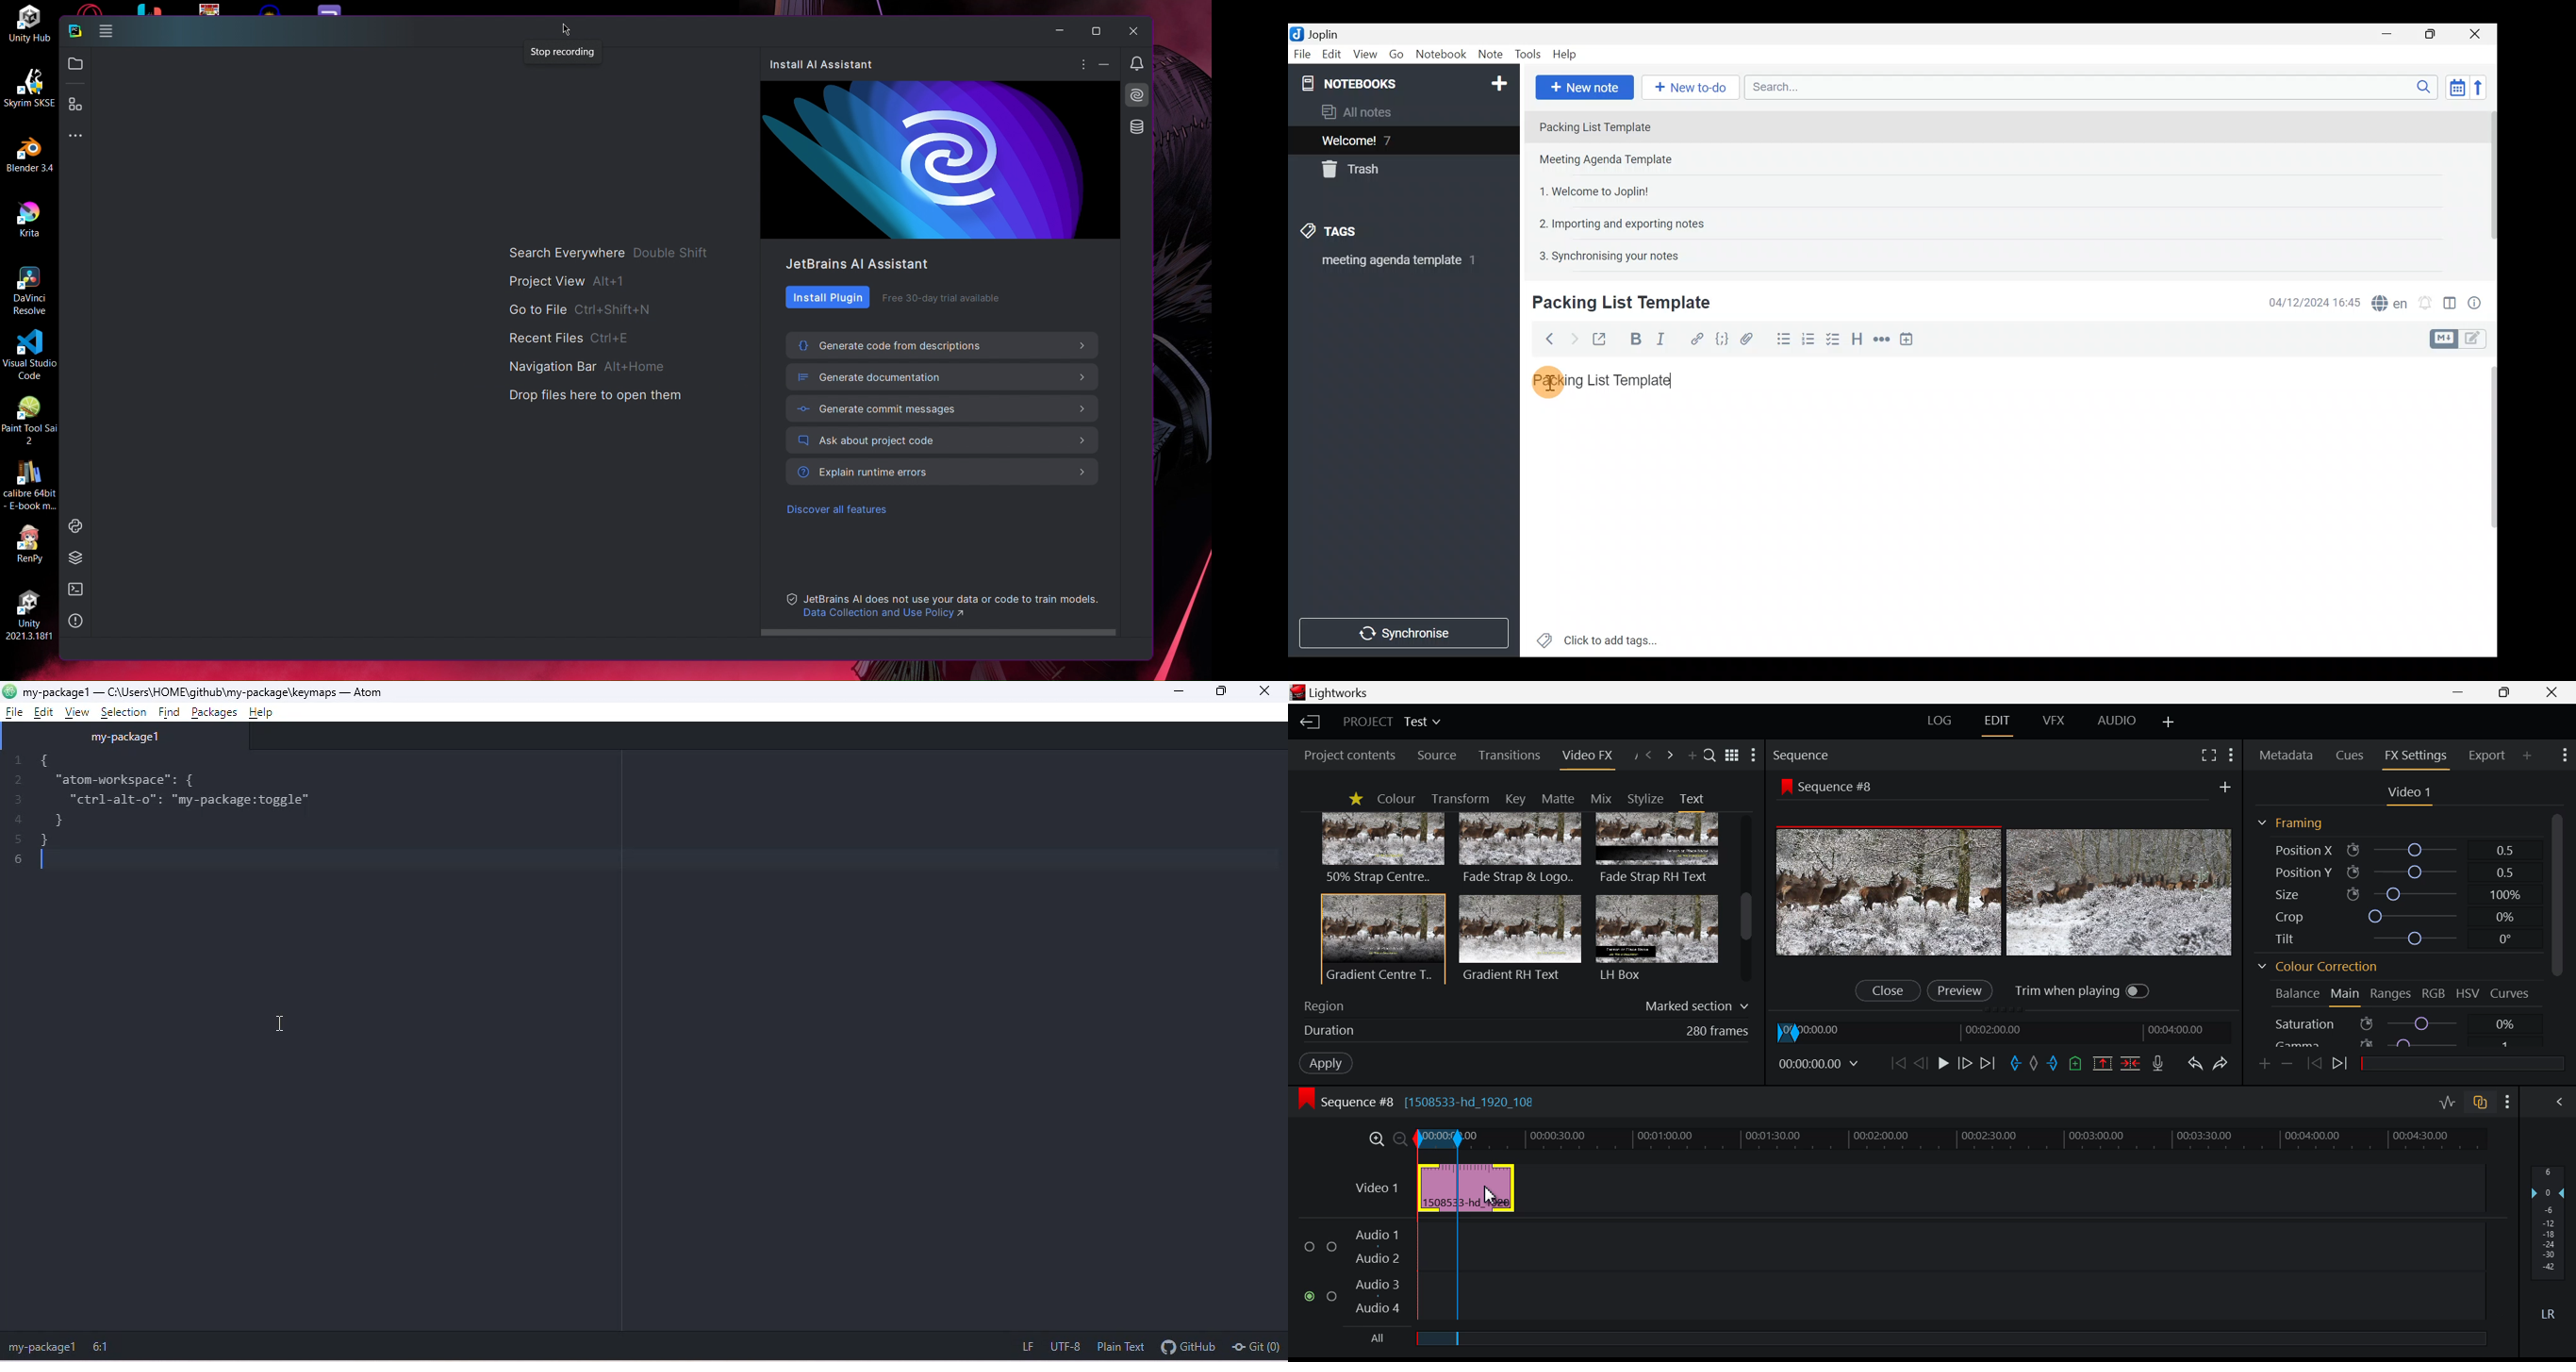 This screenshot has height=1372, width=2576. I want to click on RenPy, so click(30, 545).